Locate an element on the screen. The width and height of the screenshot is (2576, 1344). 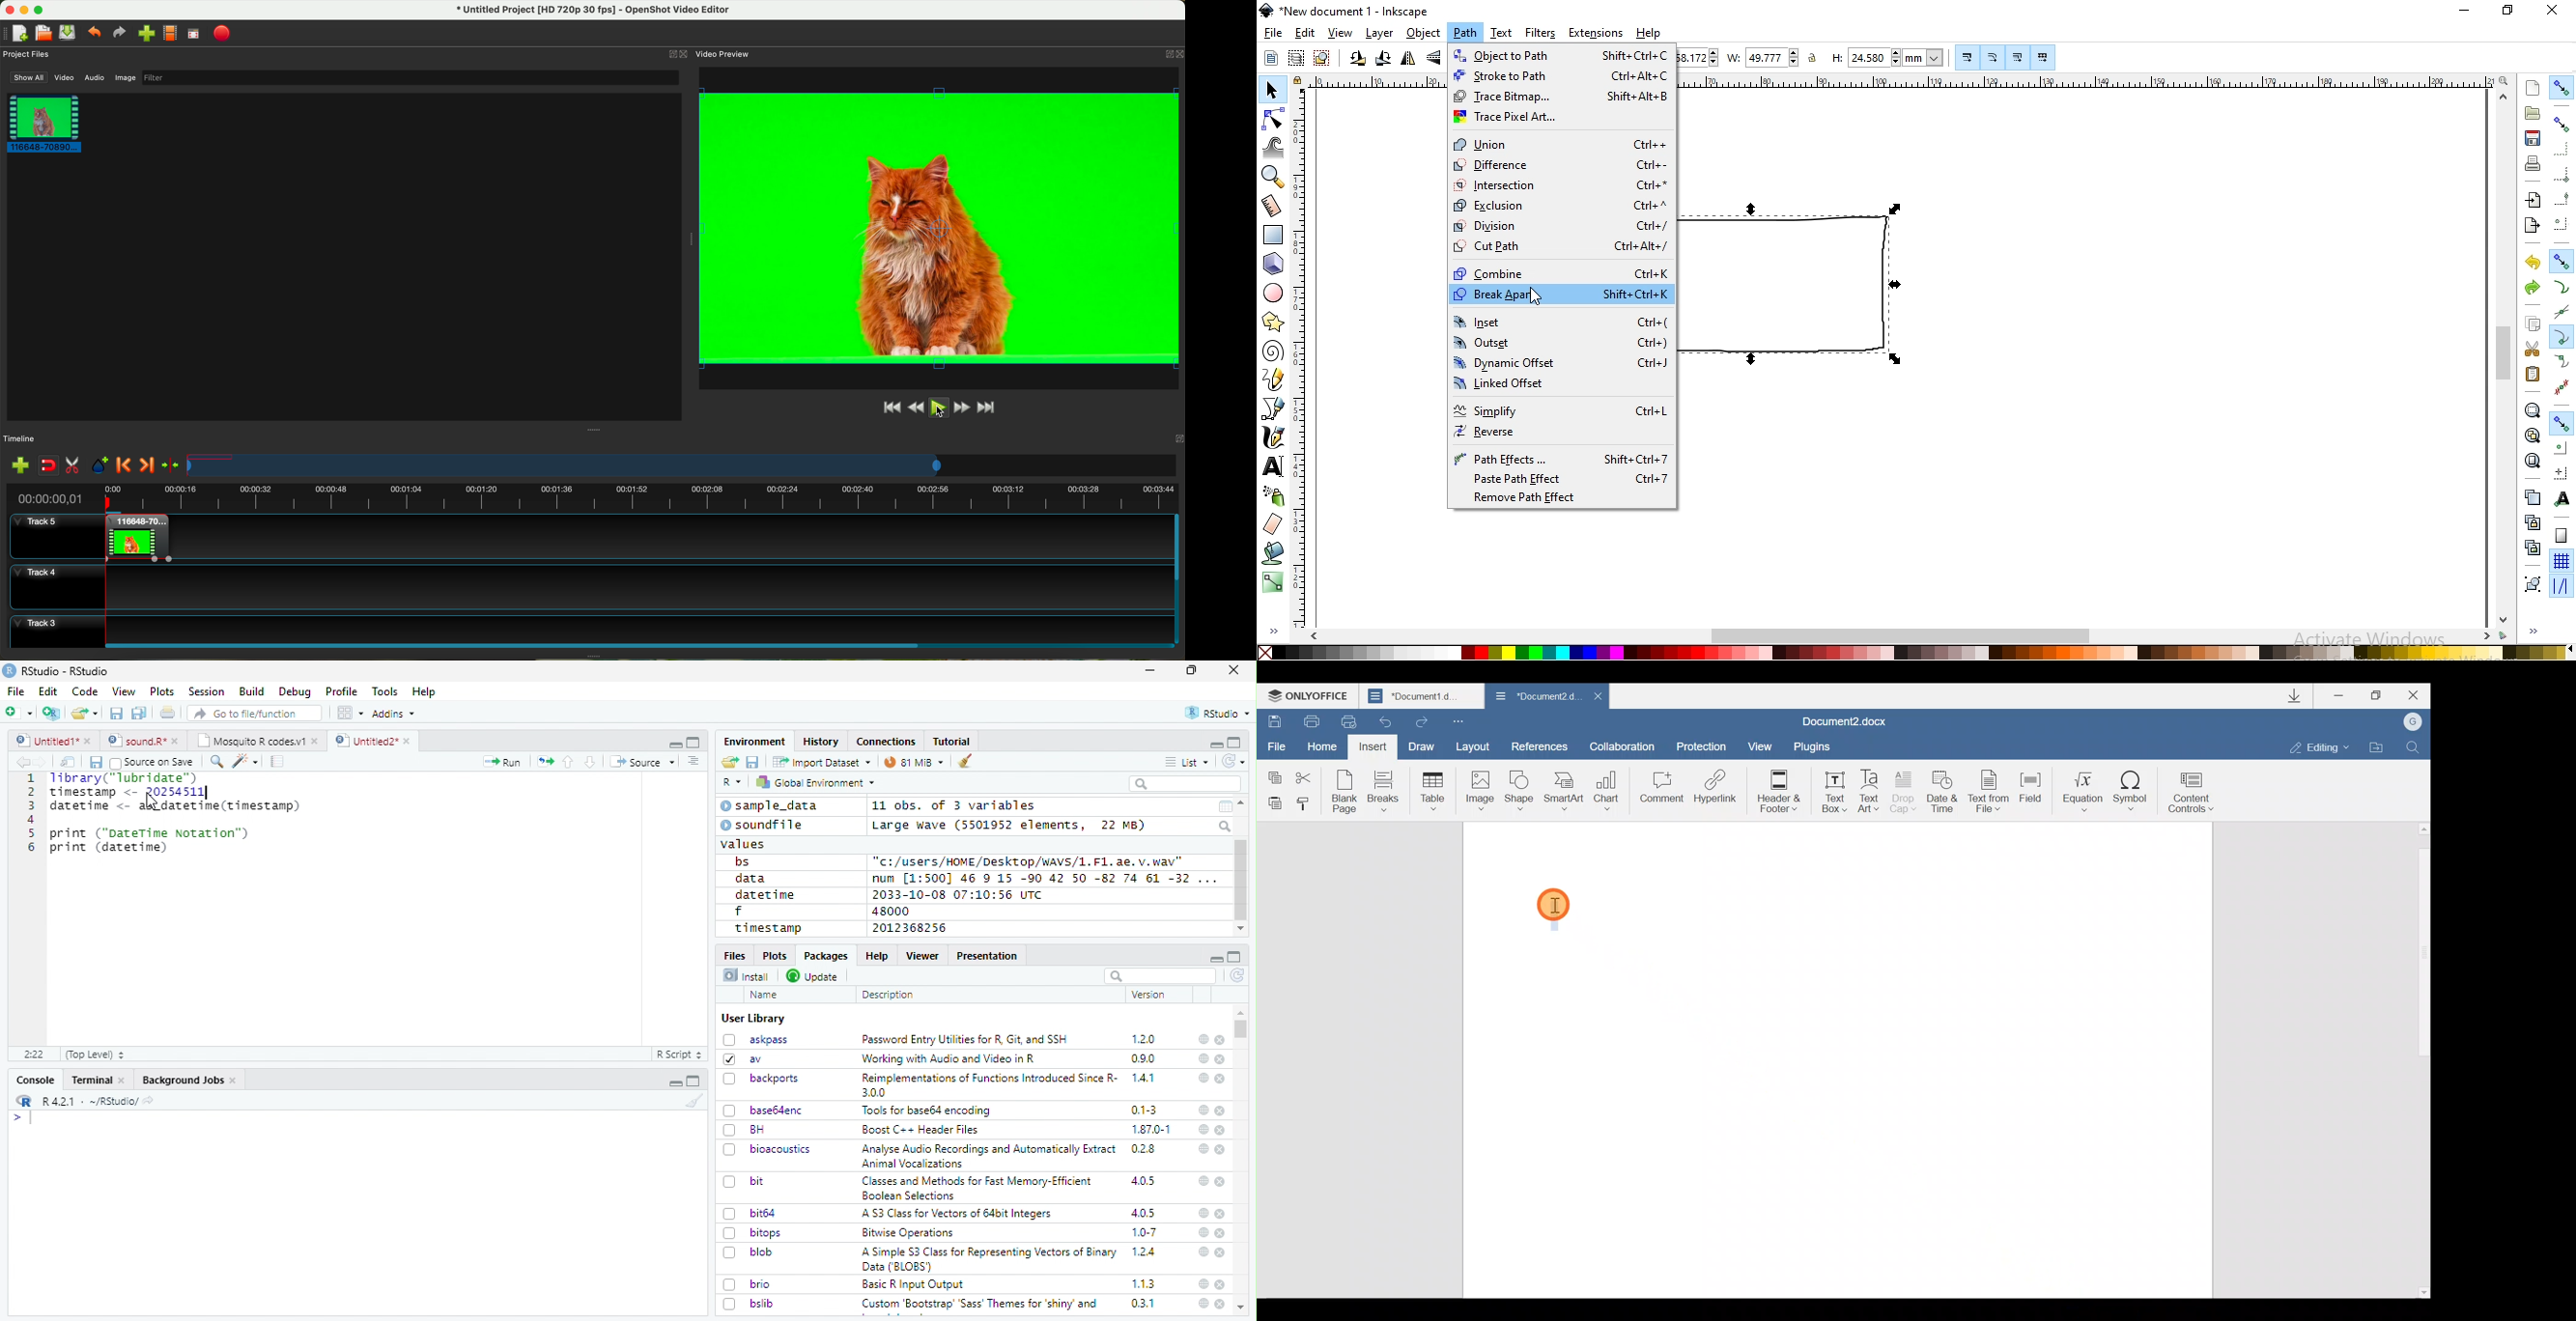
askpass is located at coordinates (755, 1040).